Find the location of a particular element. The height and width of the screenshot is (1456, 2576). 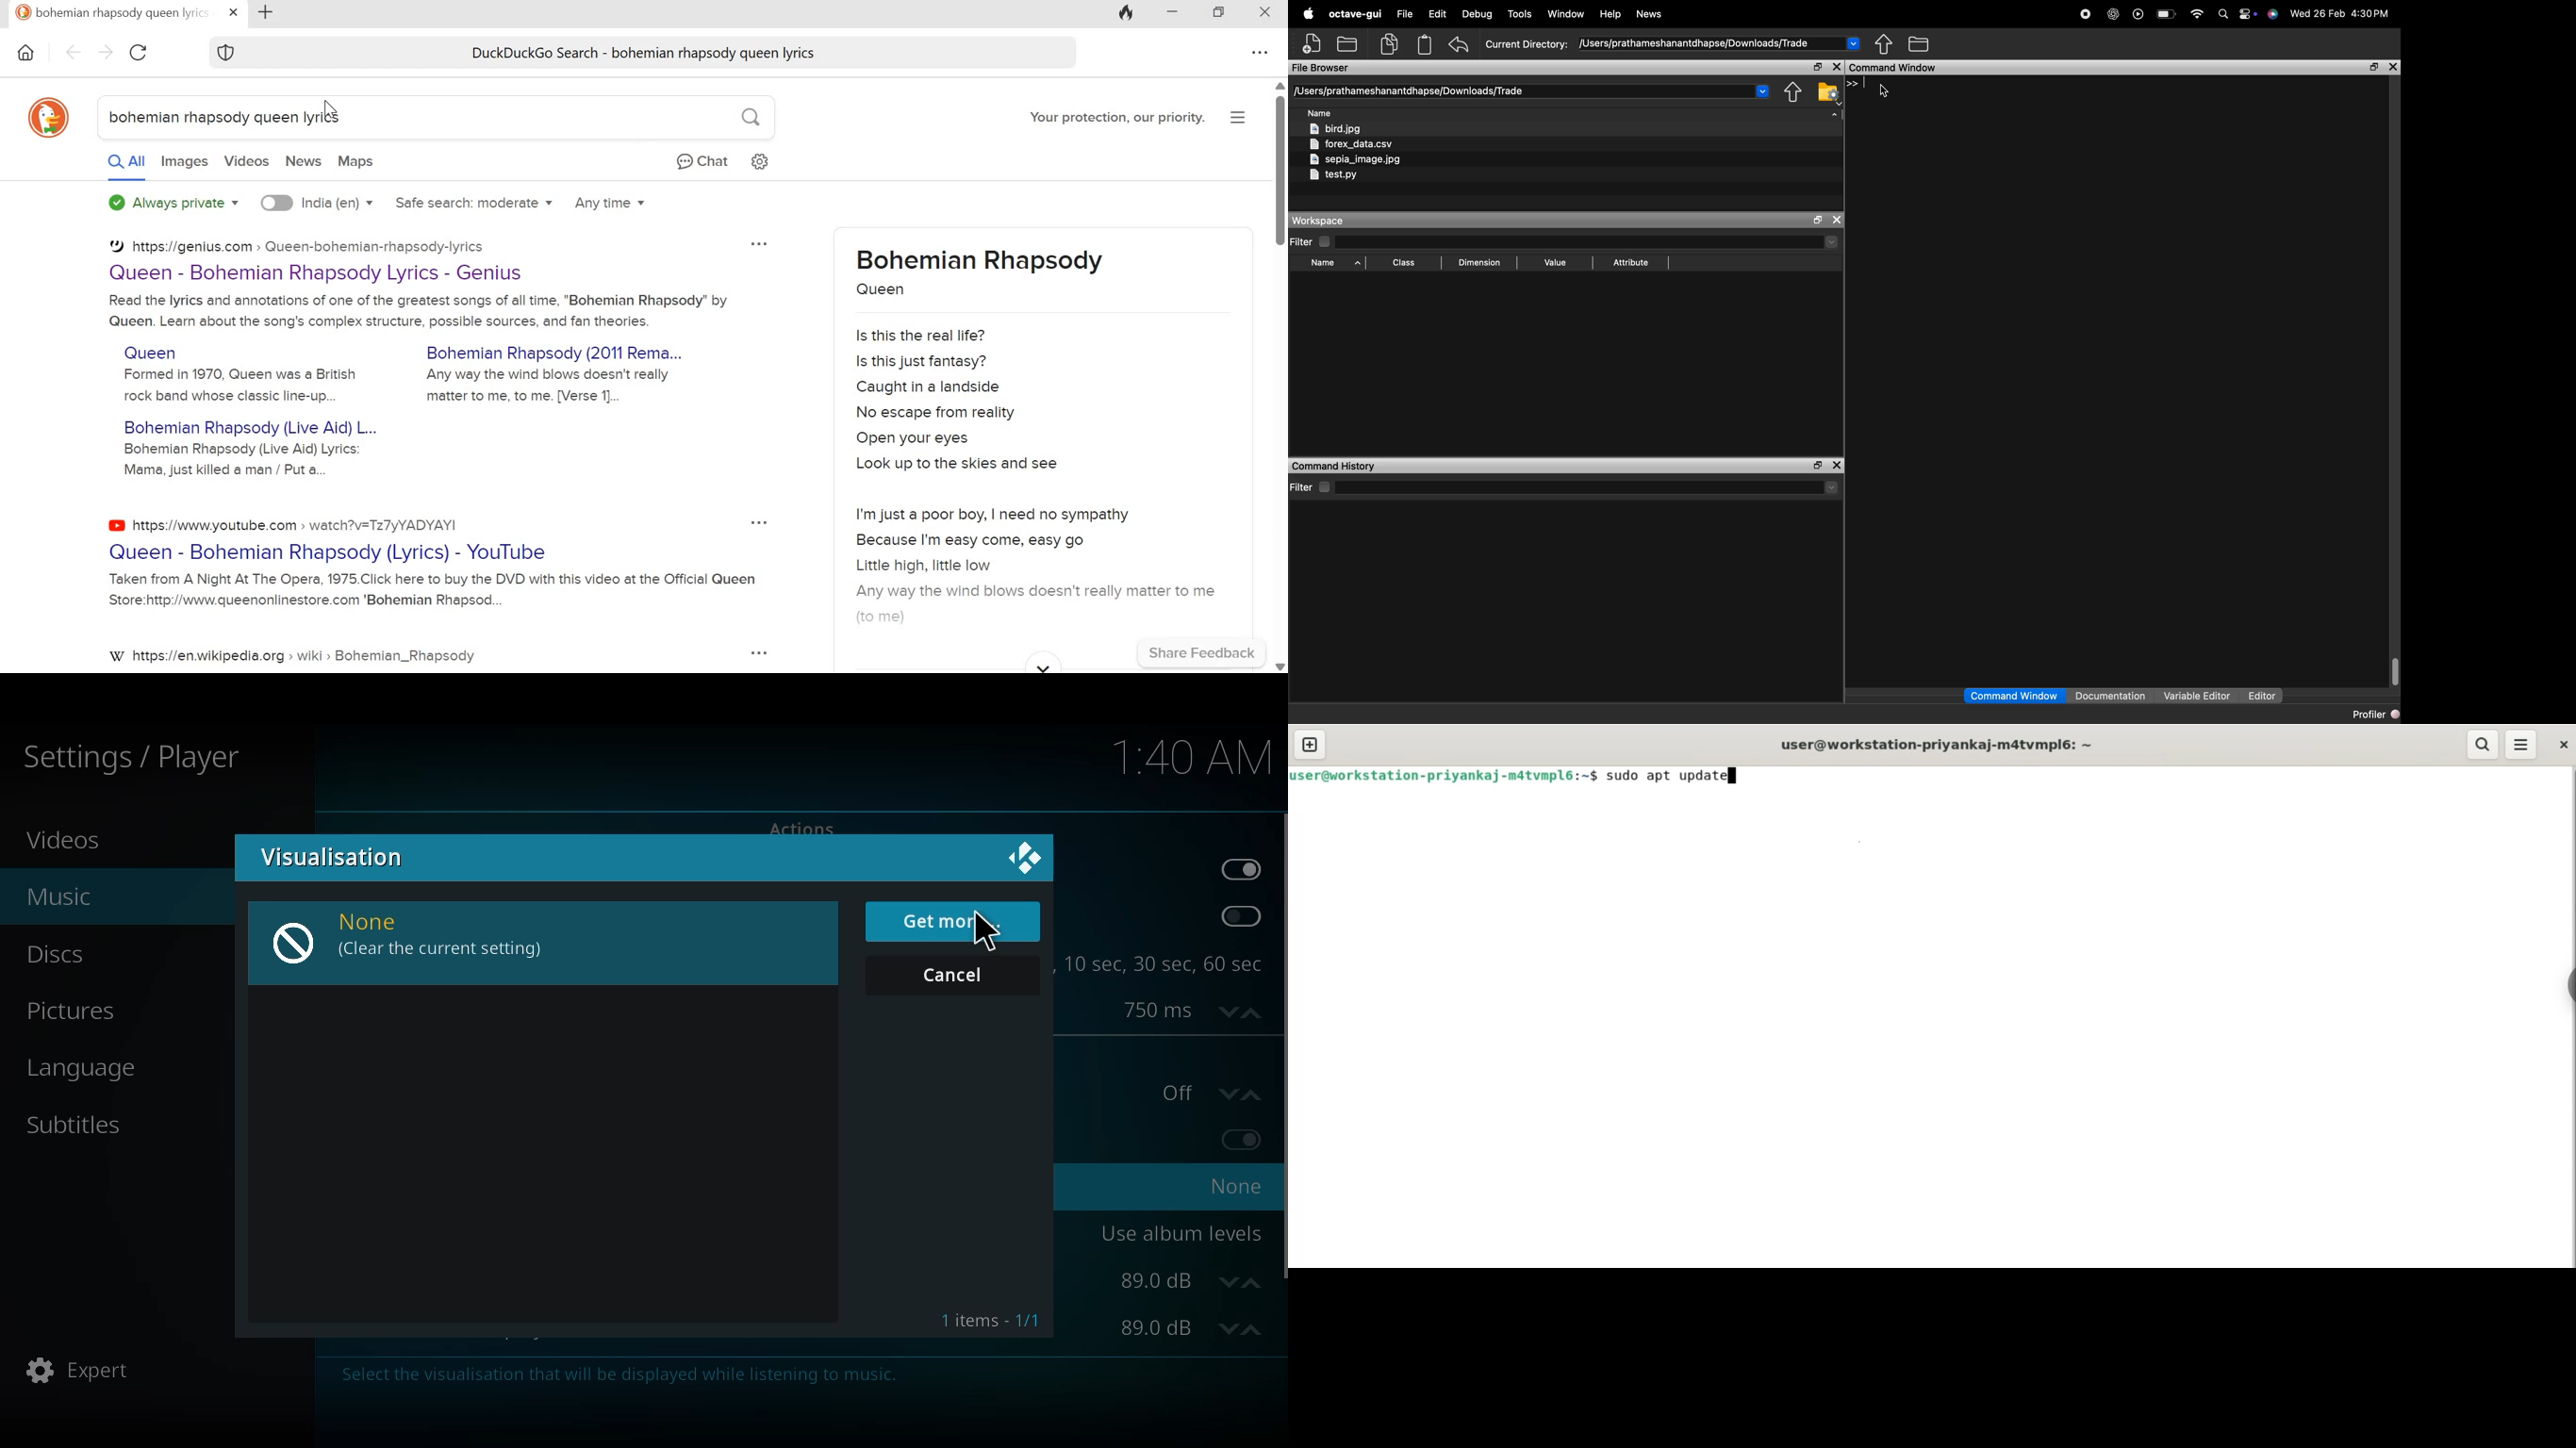

 bird.jpg is located at coordinates (1336, 128).